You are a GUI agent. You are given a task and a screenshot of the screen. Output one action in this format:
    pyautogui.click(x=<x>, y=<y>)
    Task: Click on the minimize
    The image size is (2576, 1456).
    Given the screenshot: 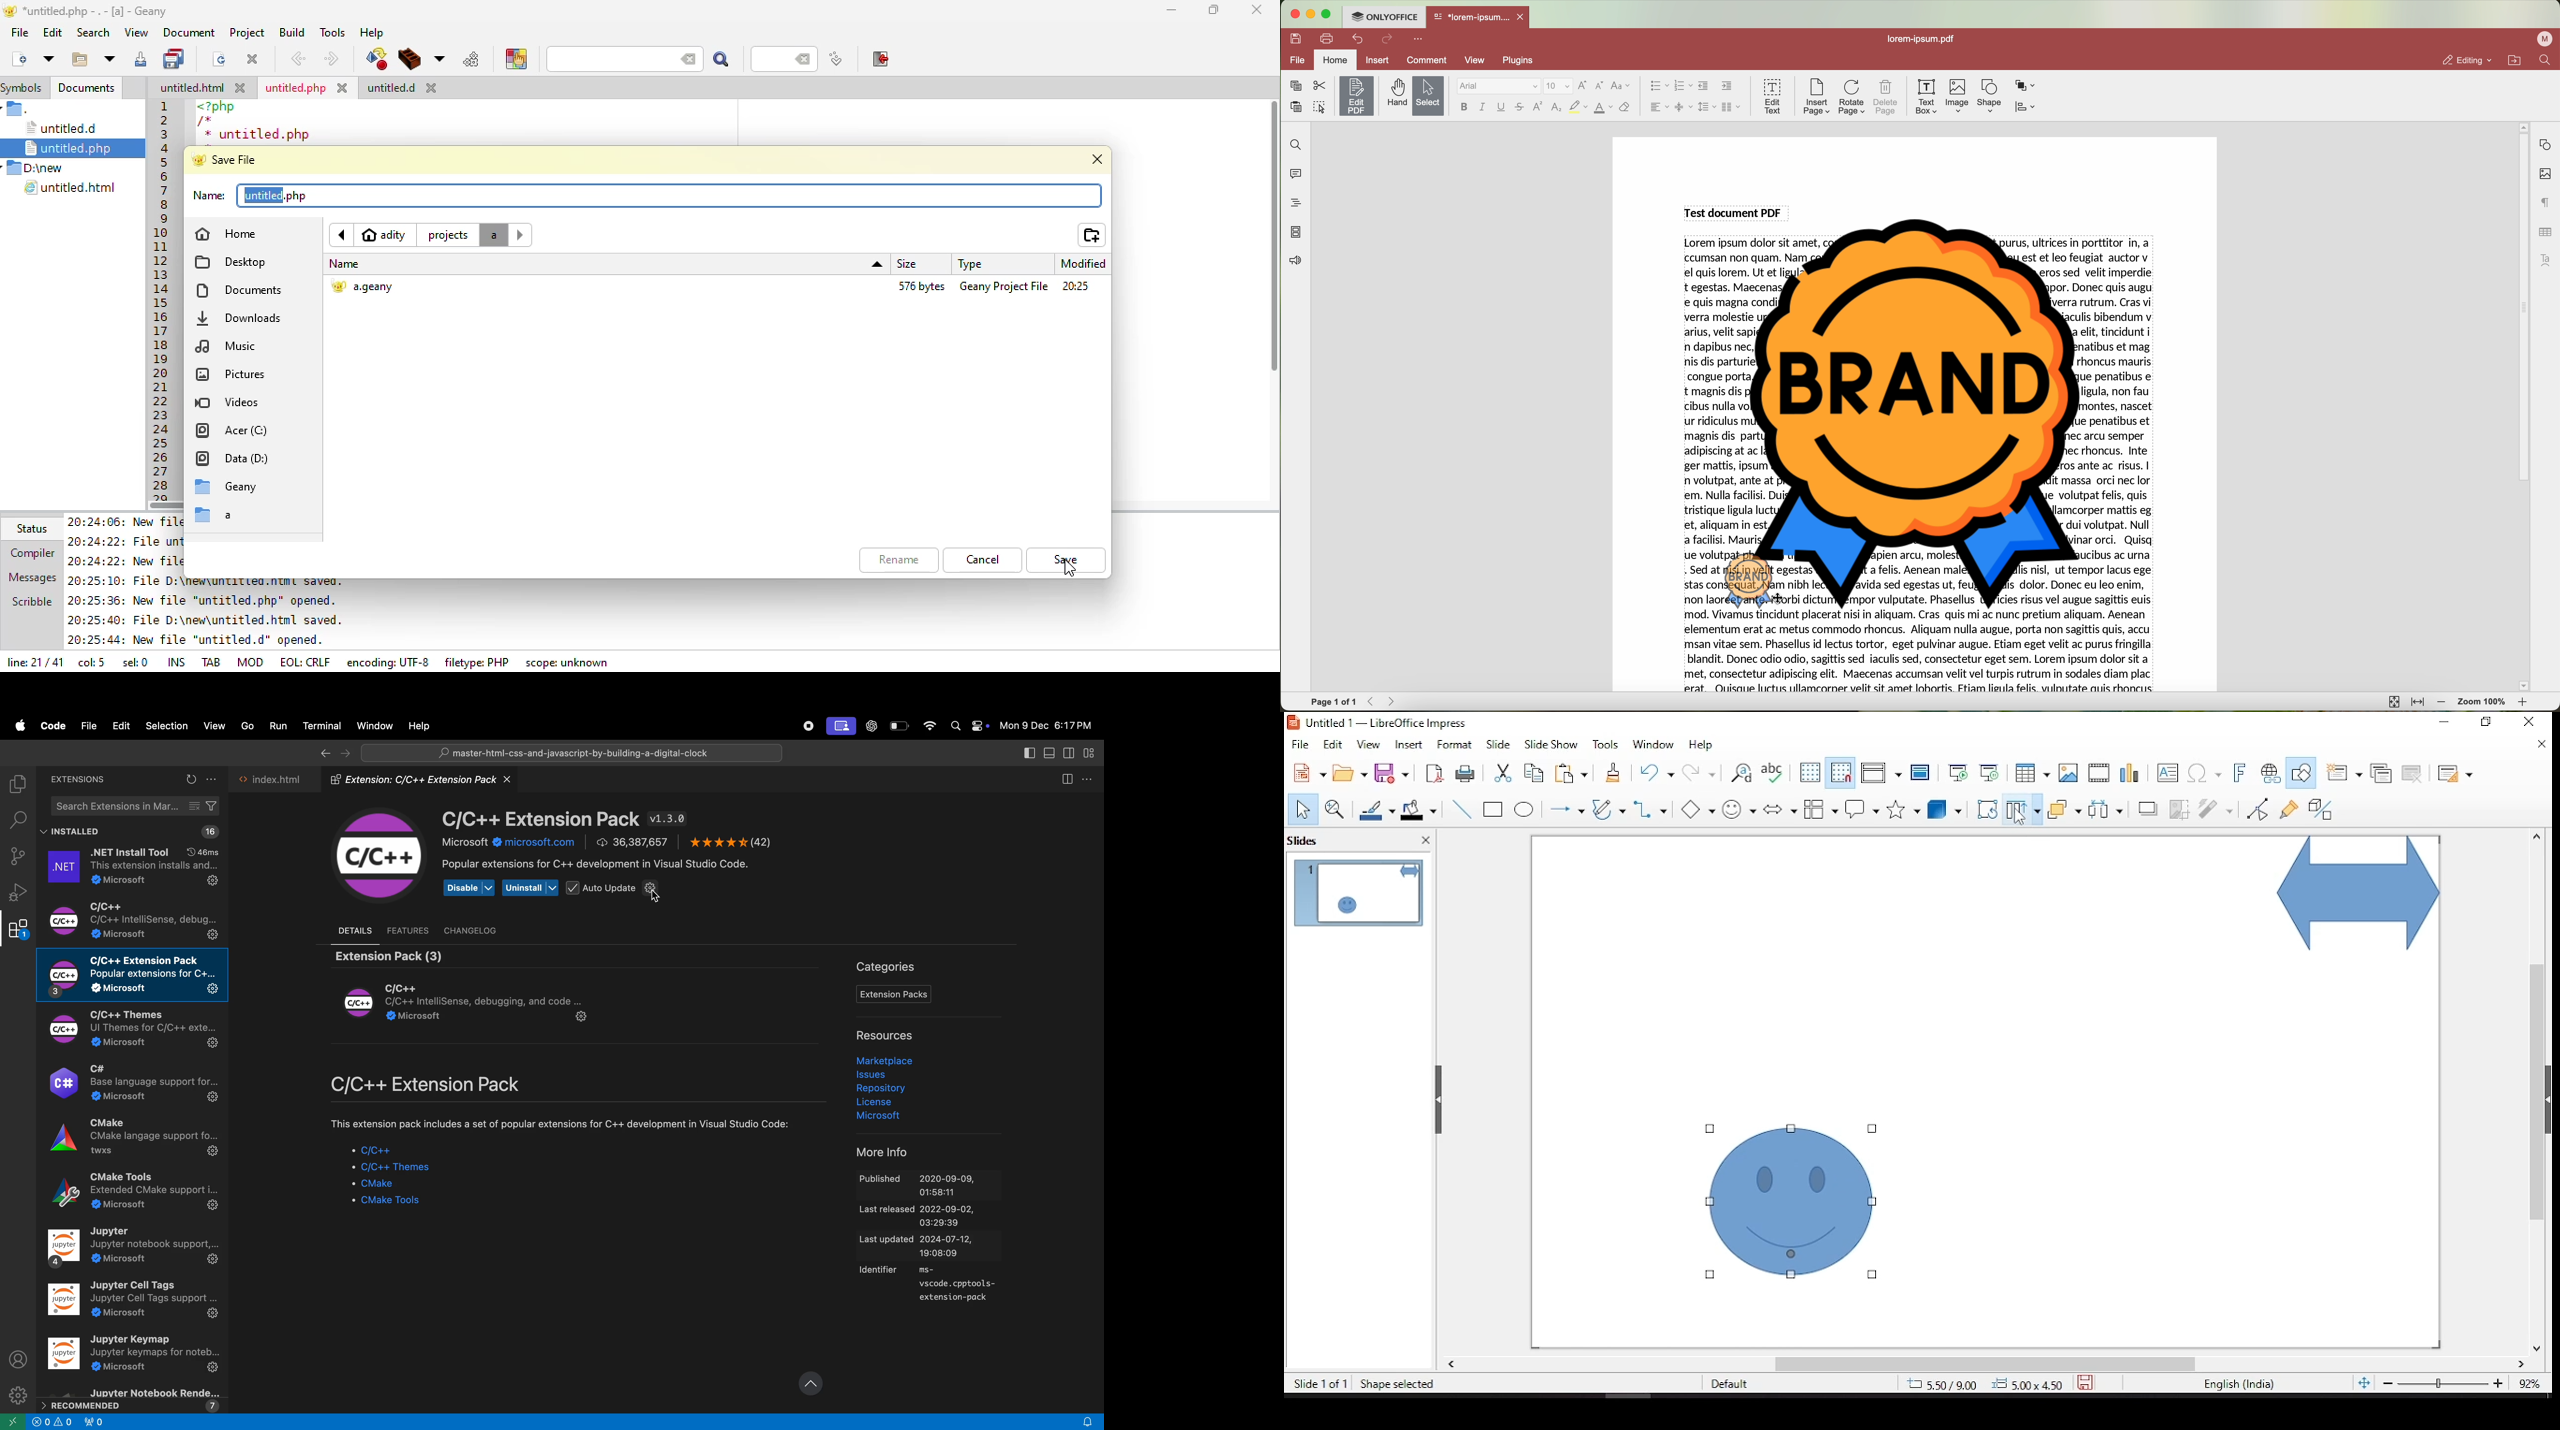 What is the action you would take?
    pyautogui.click(x=2446, y=720)
    